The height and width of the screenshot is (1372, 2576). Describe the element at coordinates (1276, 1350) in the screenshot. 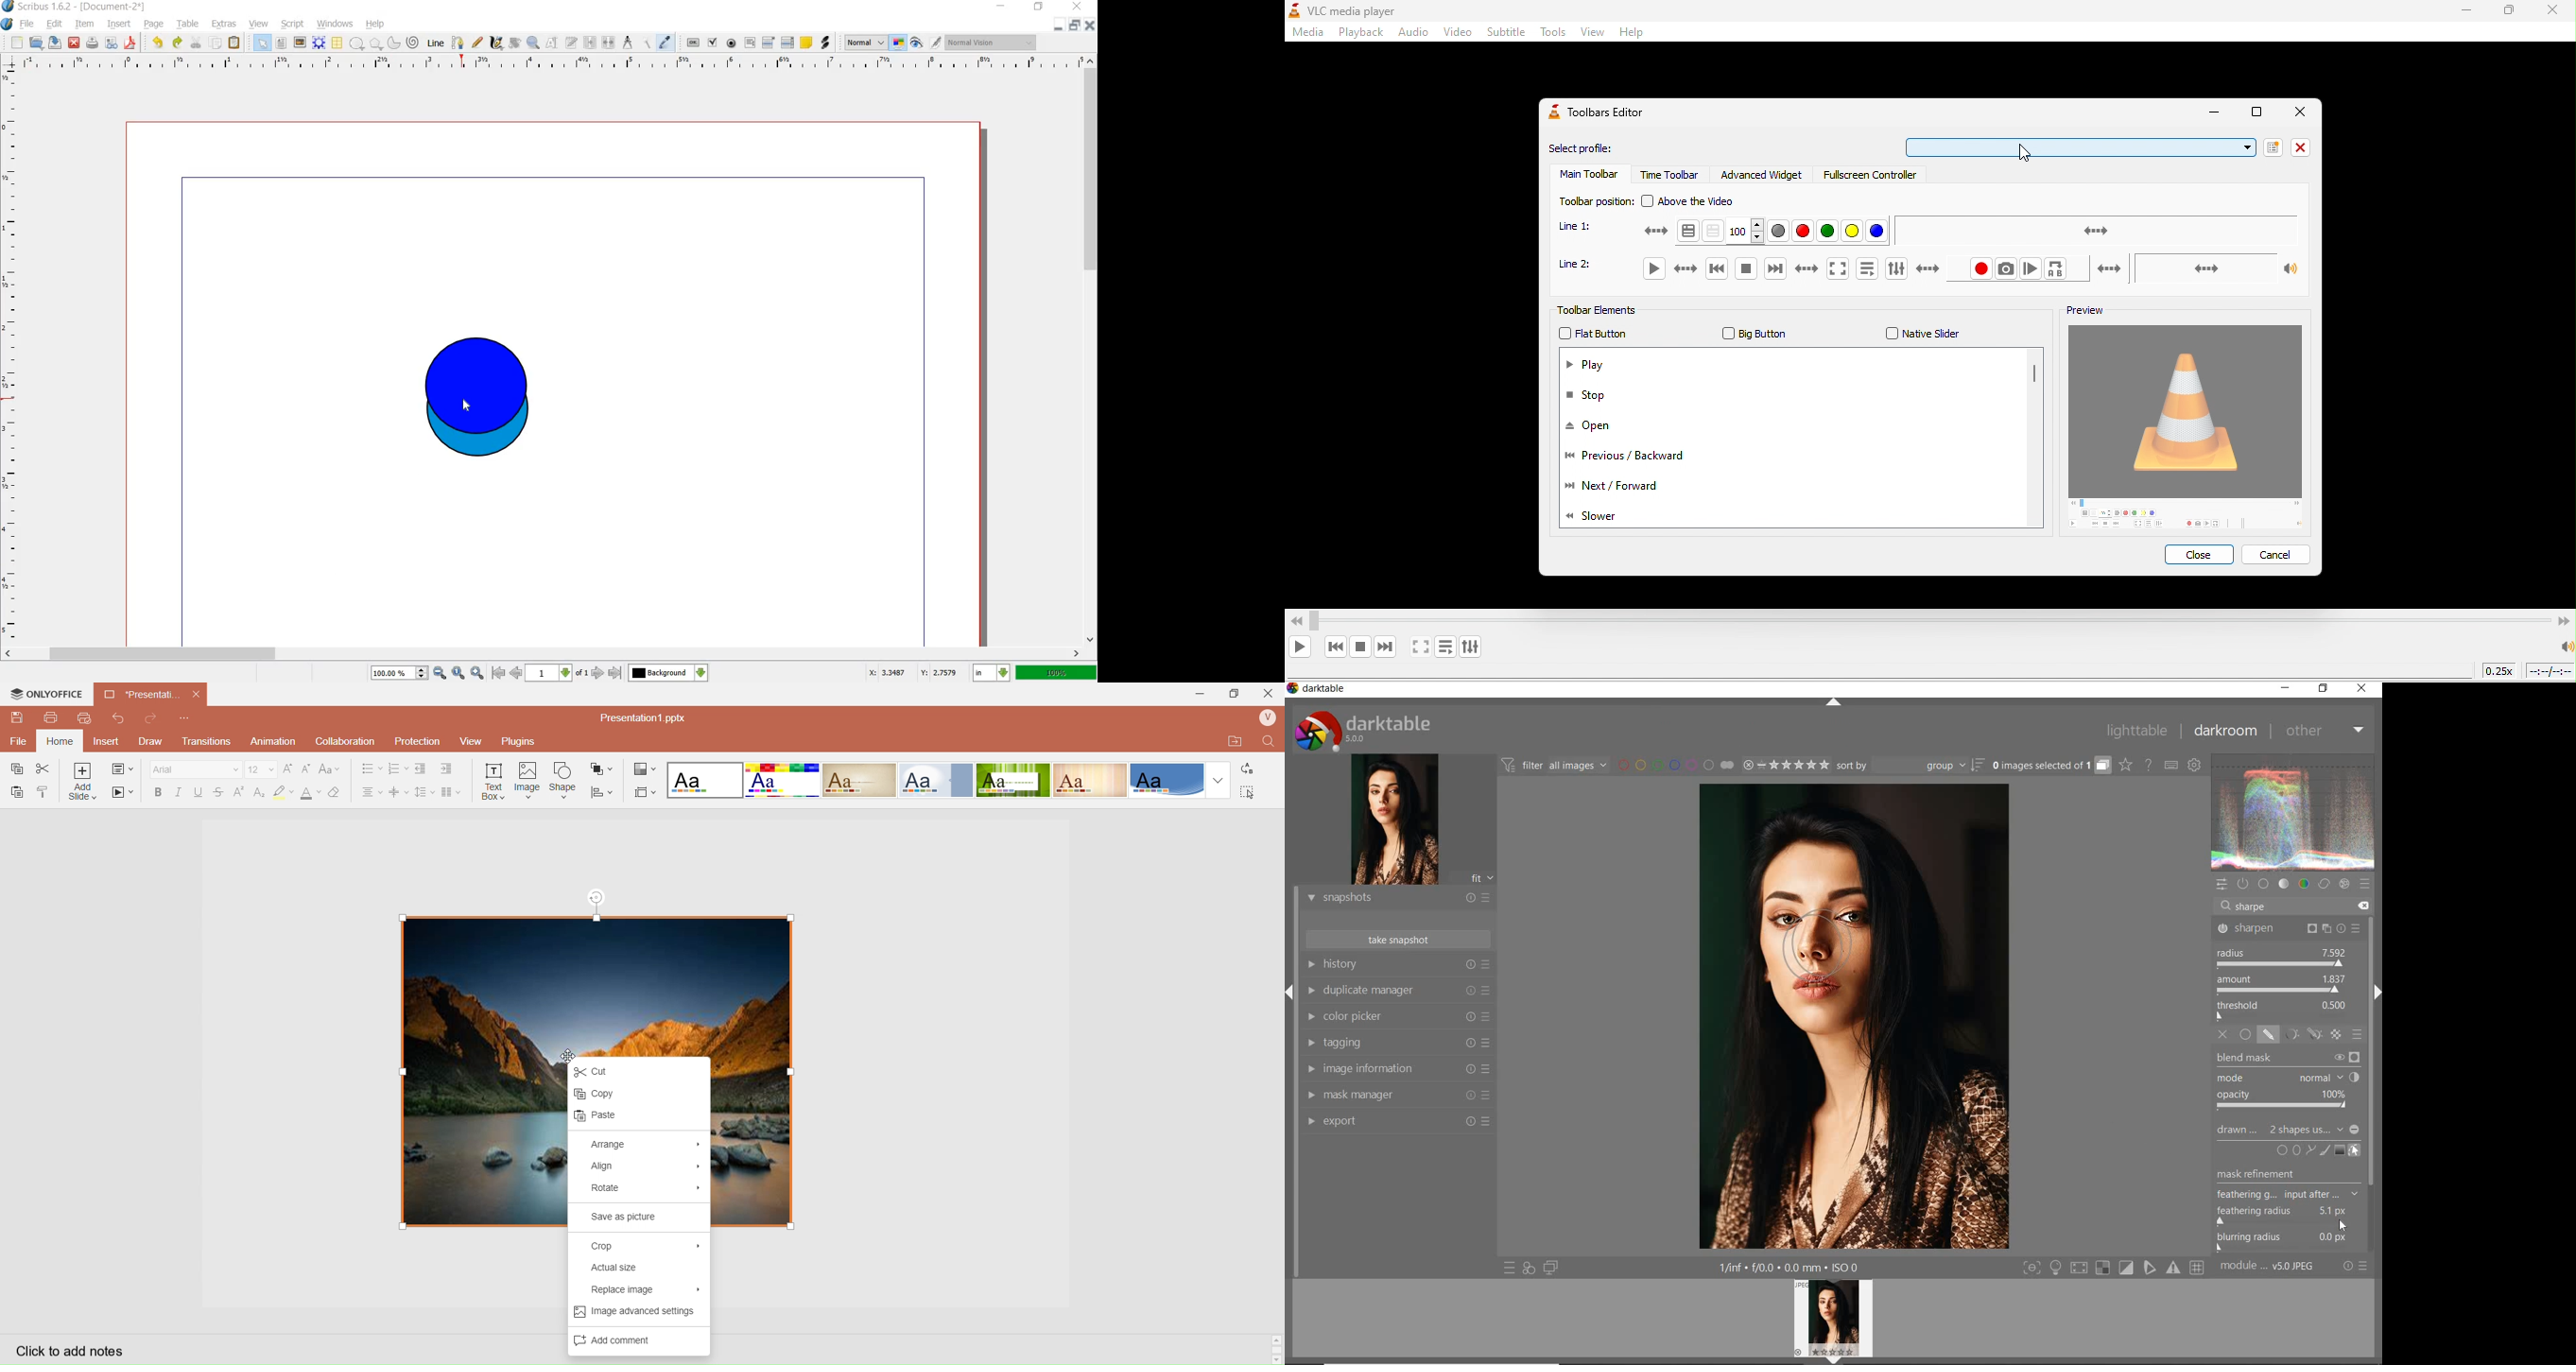

I see `Scroll bar` at that location.